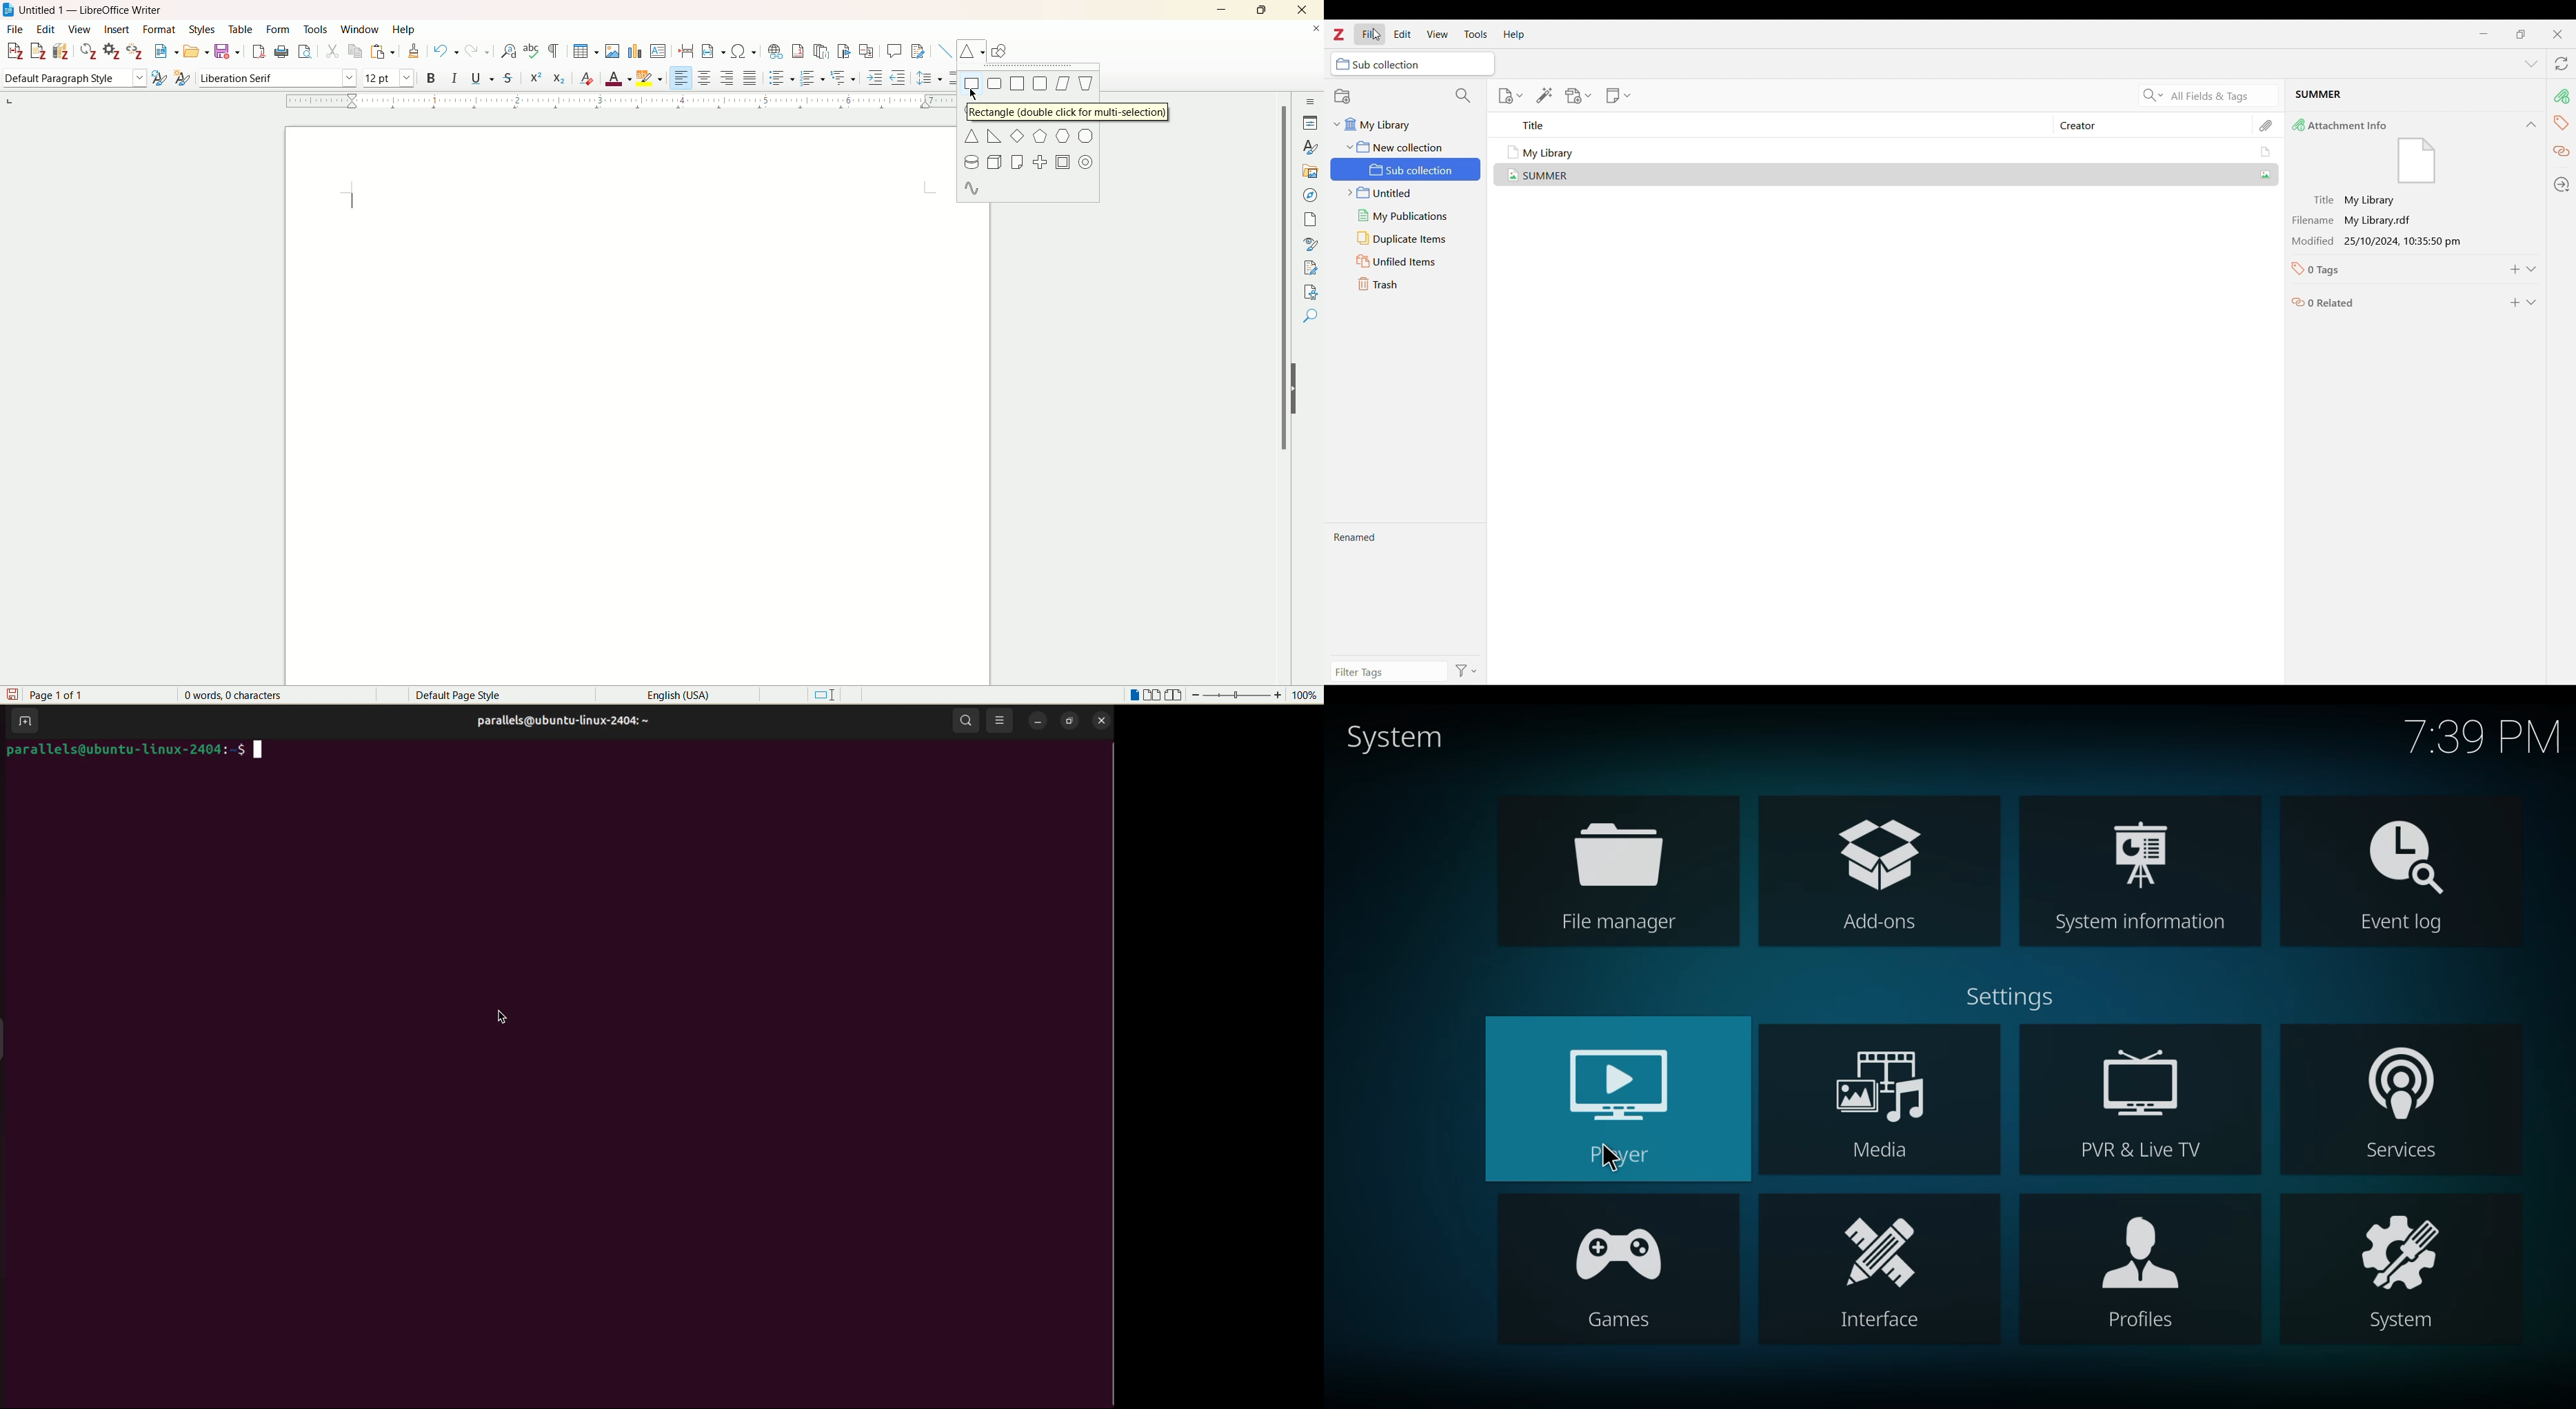 This screenshot has height=1428, width=2576. What do you see at coordinates (317, 28) in the screenshot?
I see `tools` at bounding box center [317, 28].